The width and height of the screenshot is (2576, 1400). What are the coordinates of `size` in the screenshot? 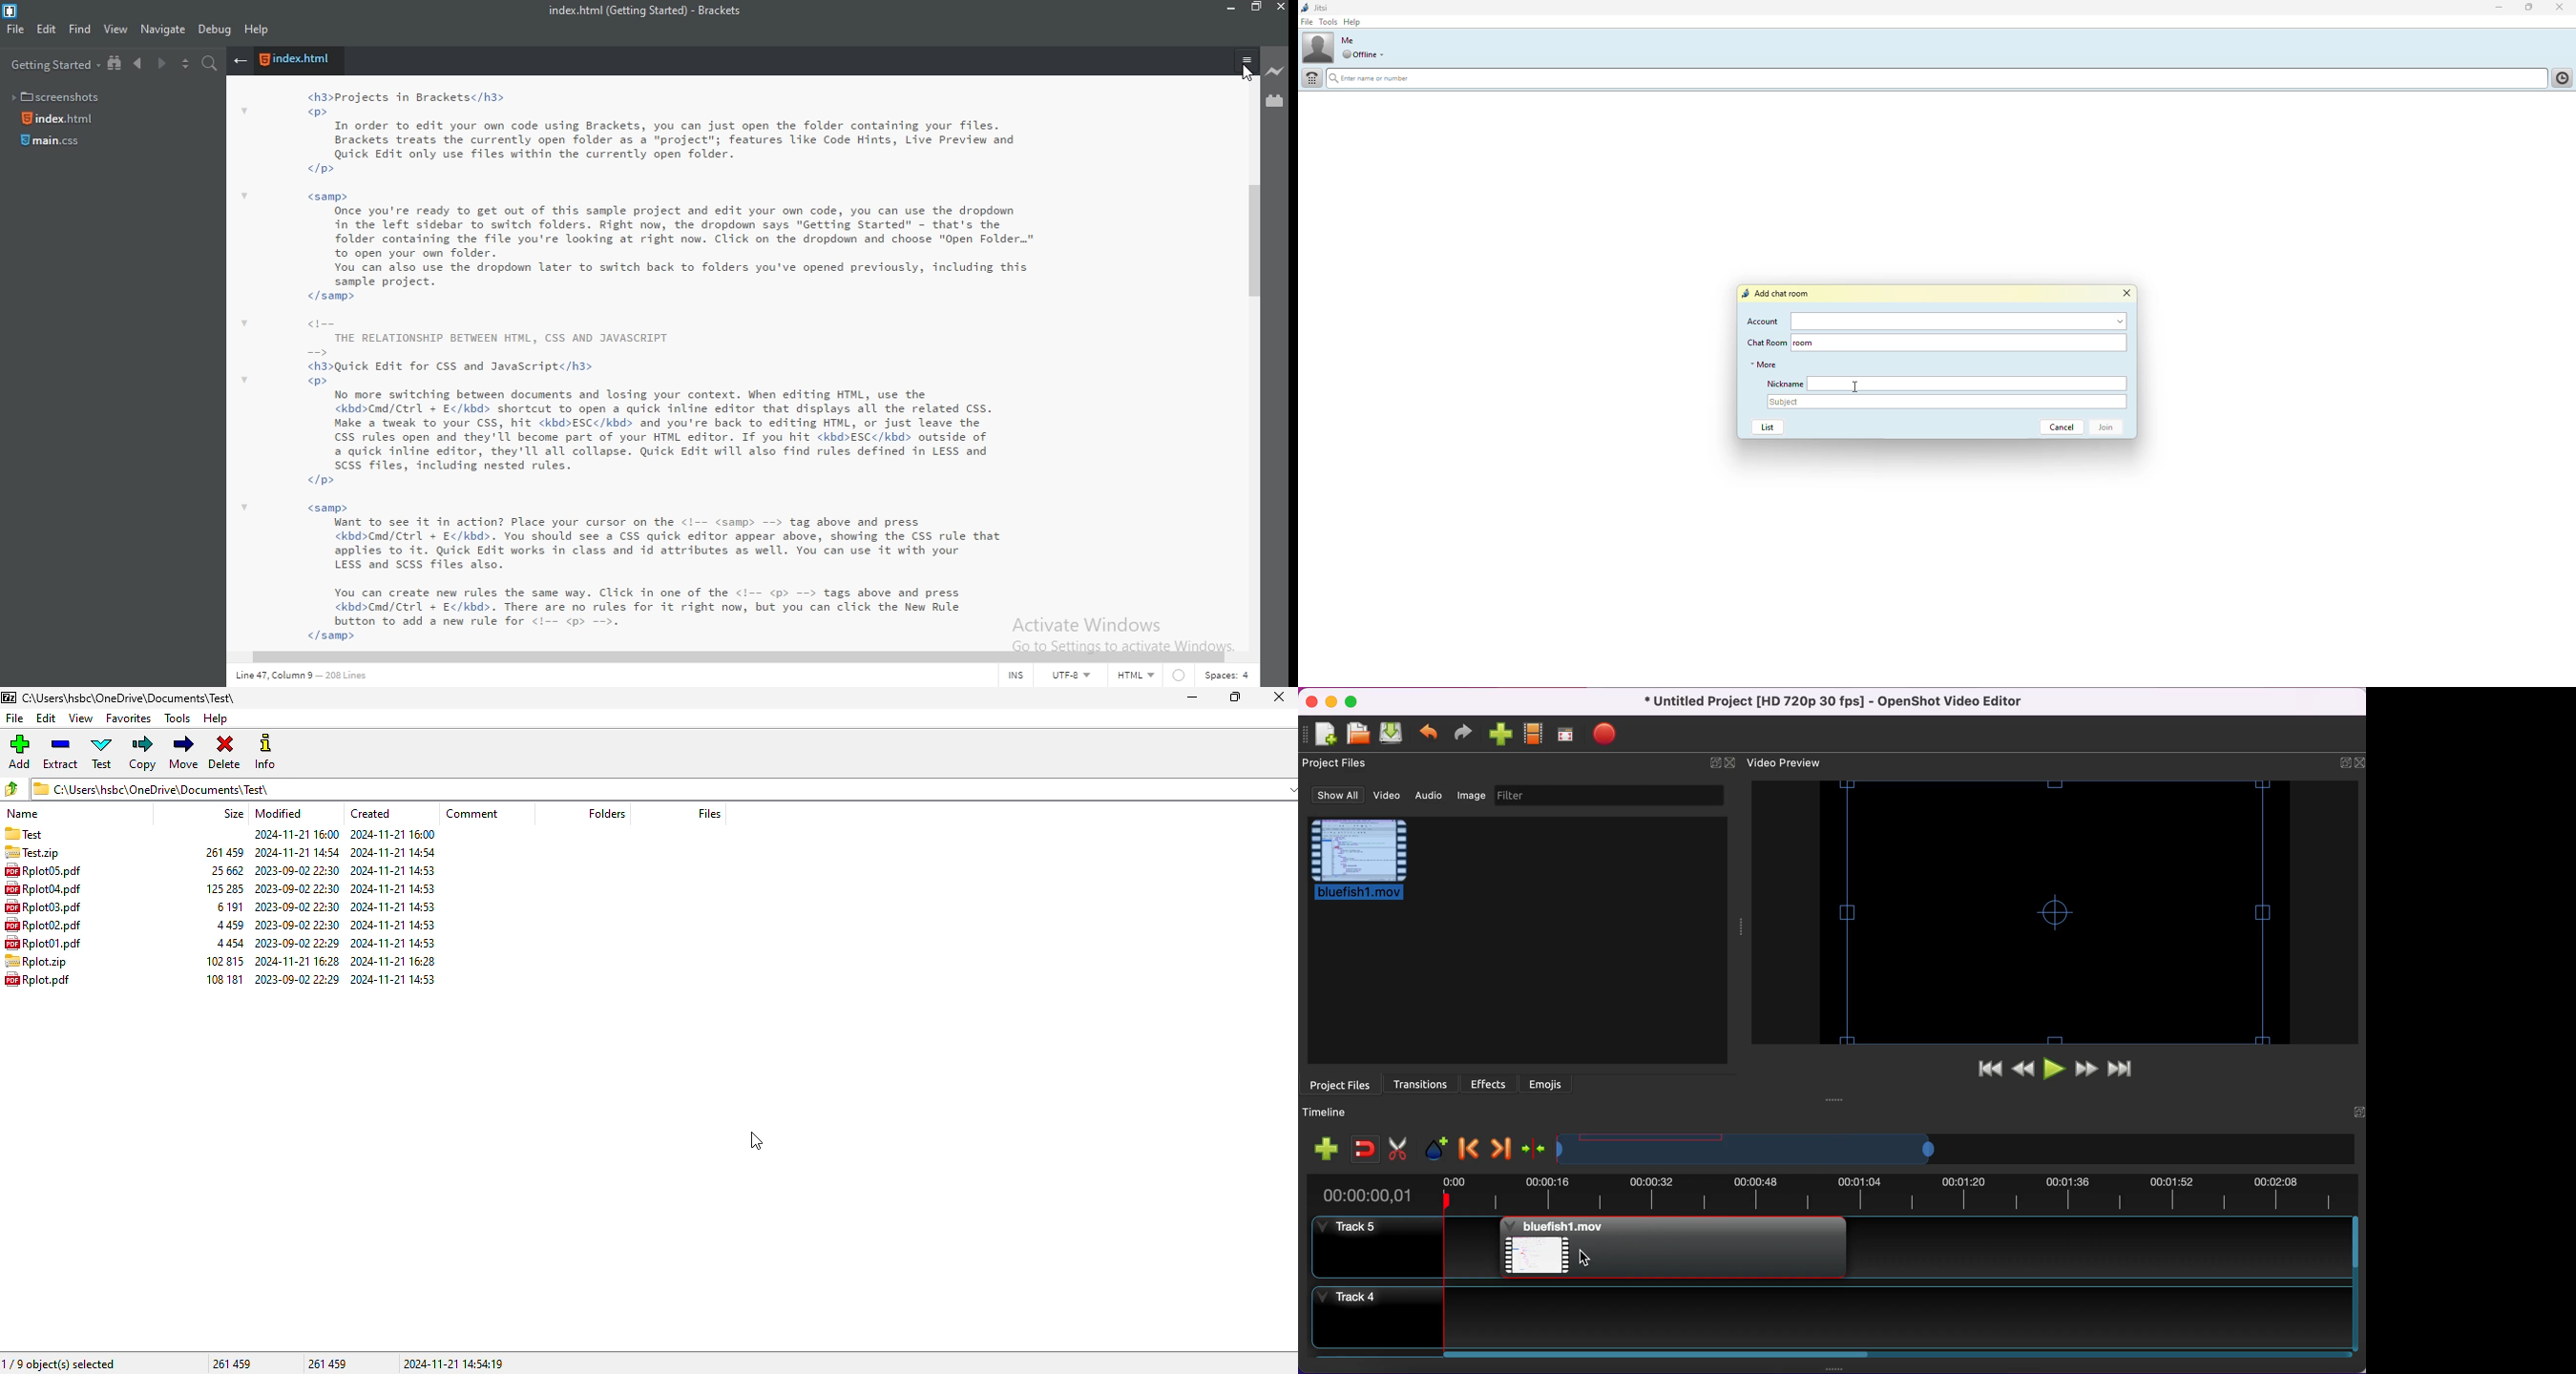 It's located at (223, 870).